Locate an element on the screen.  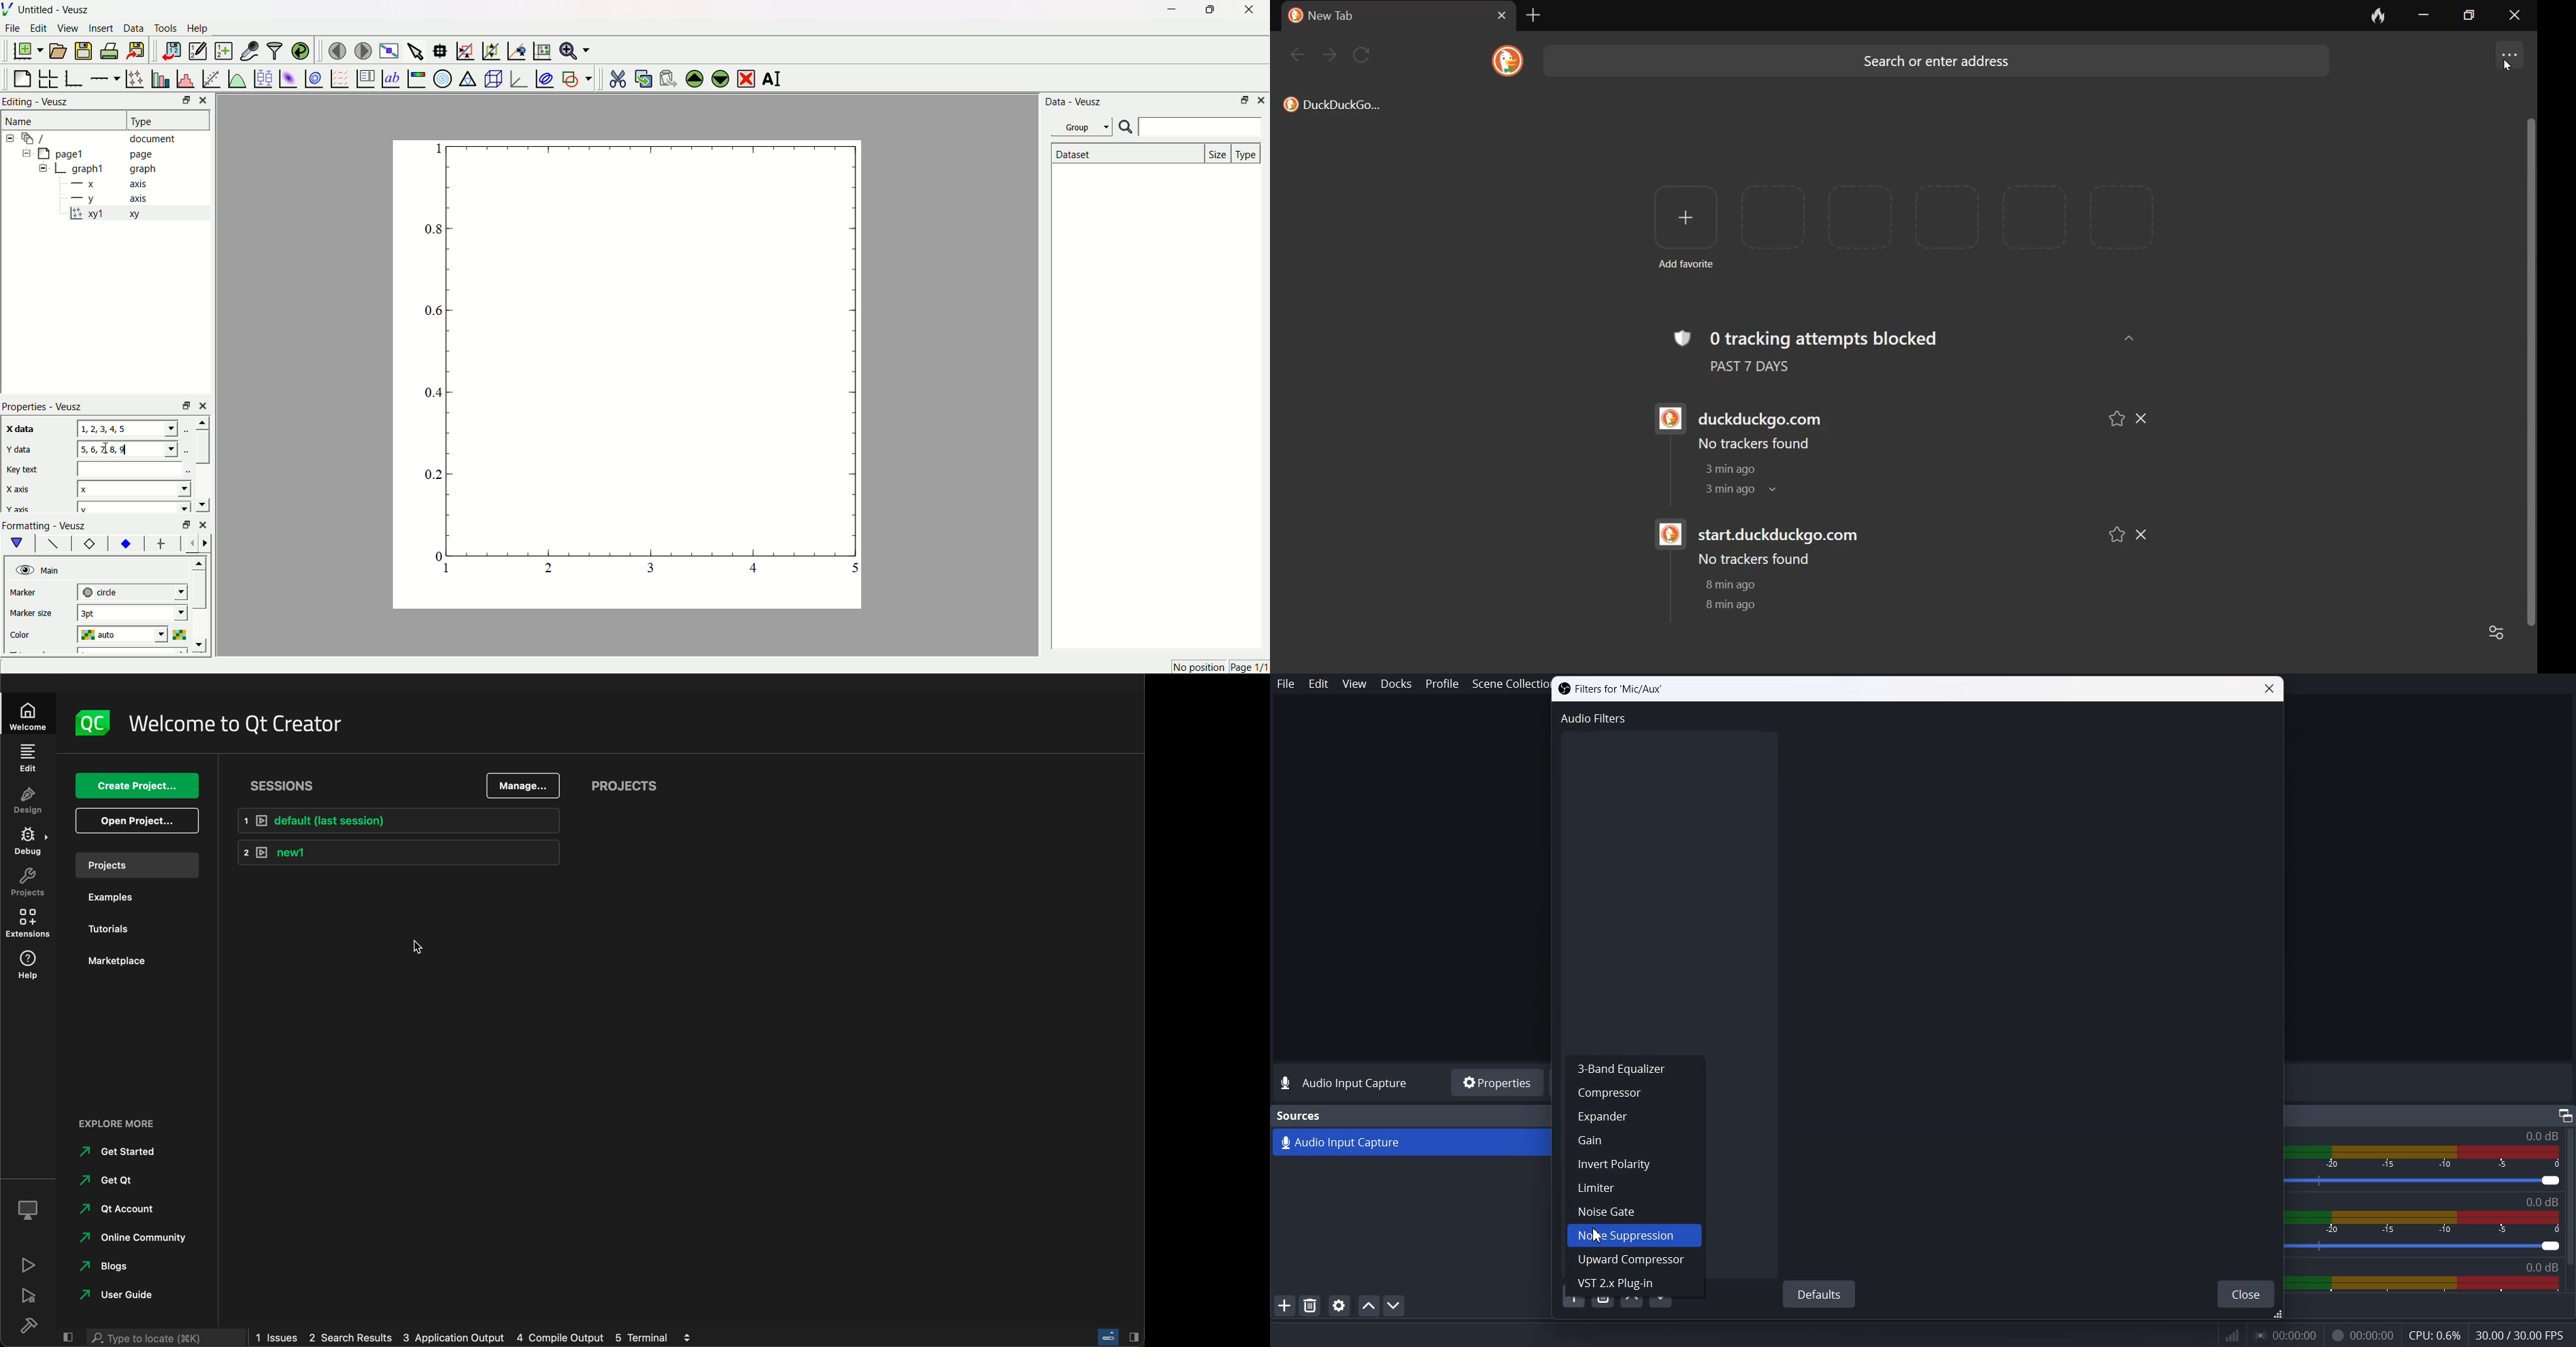
Gain is located at coordinates (1633, 1140).